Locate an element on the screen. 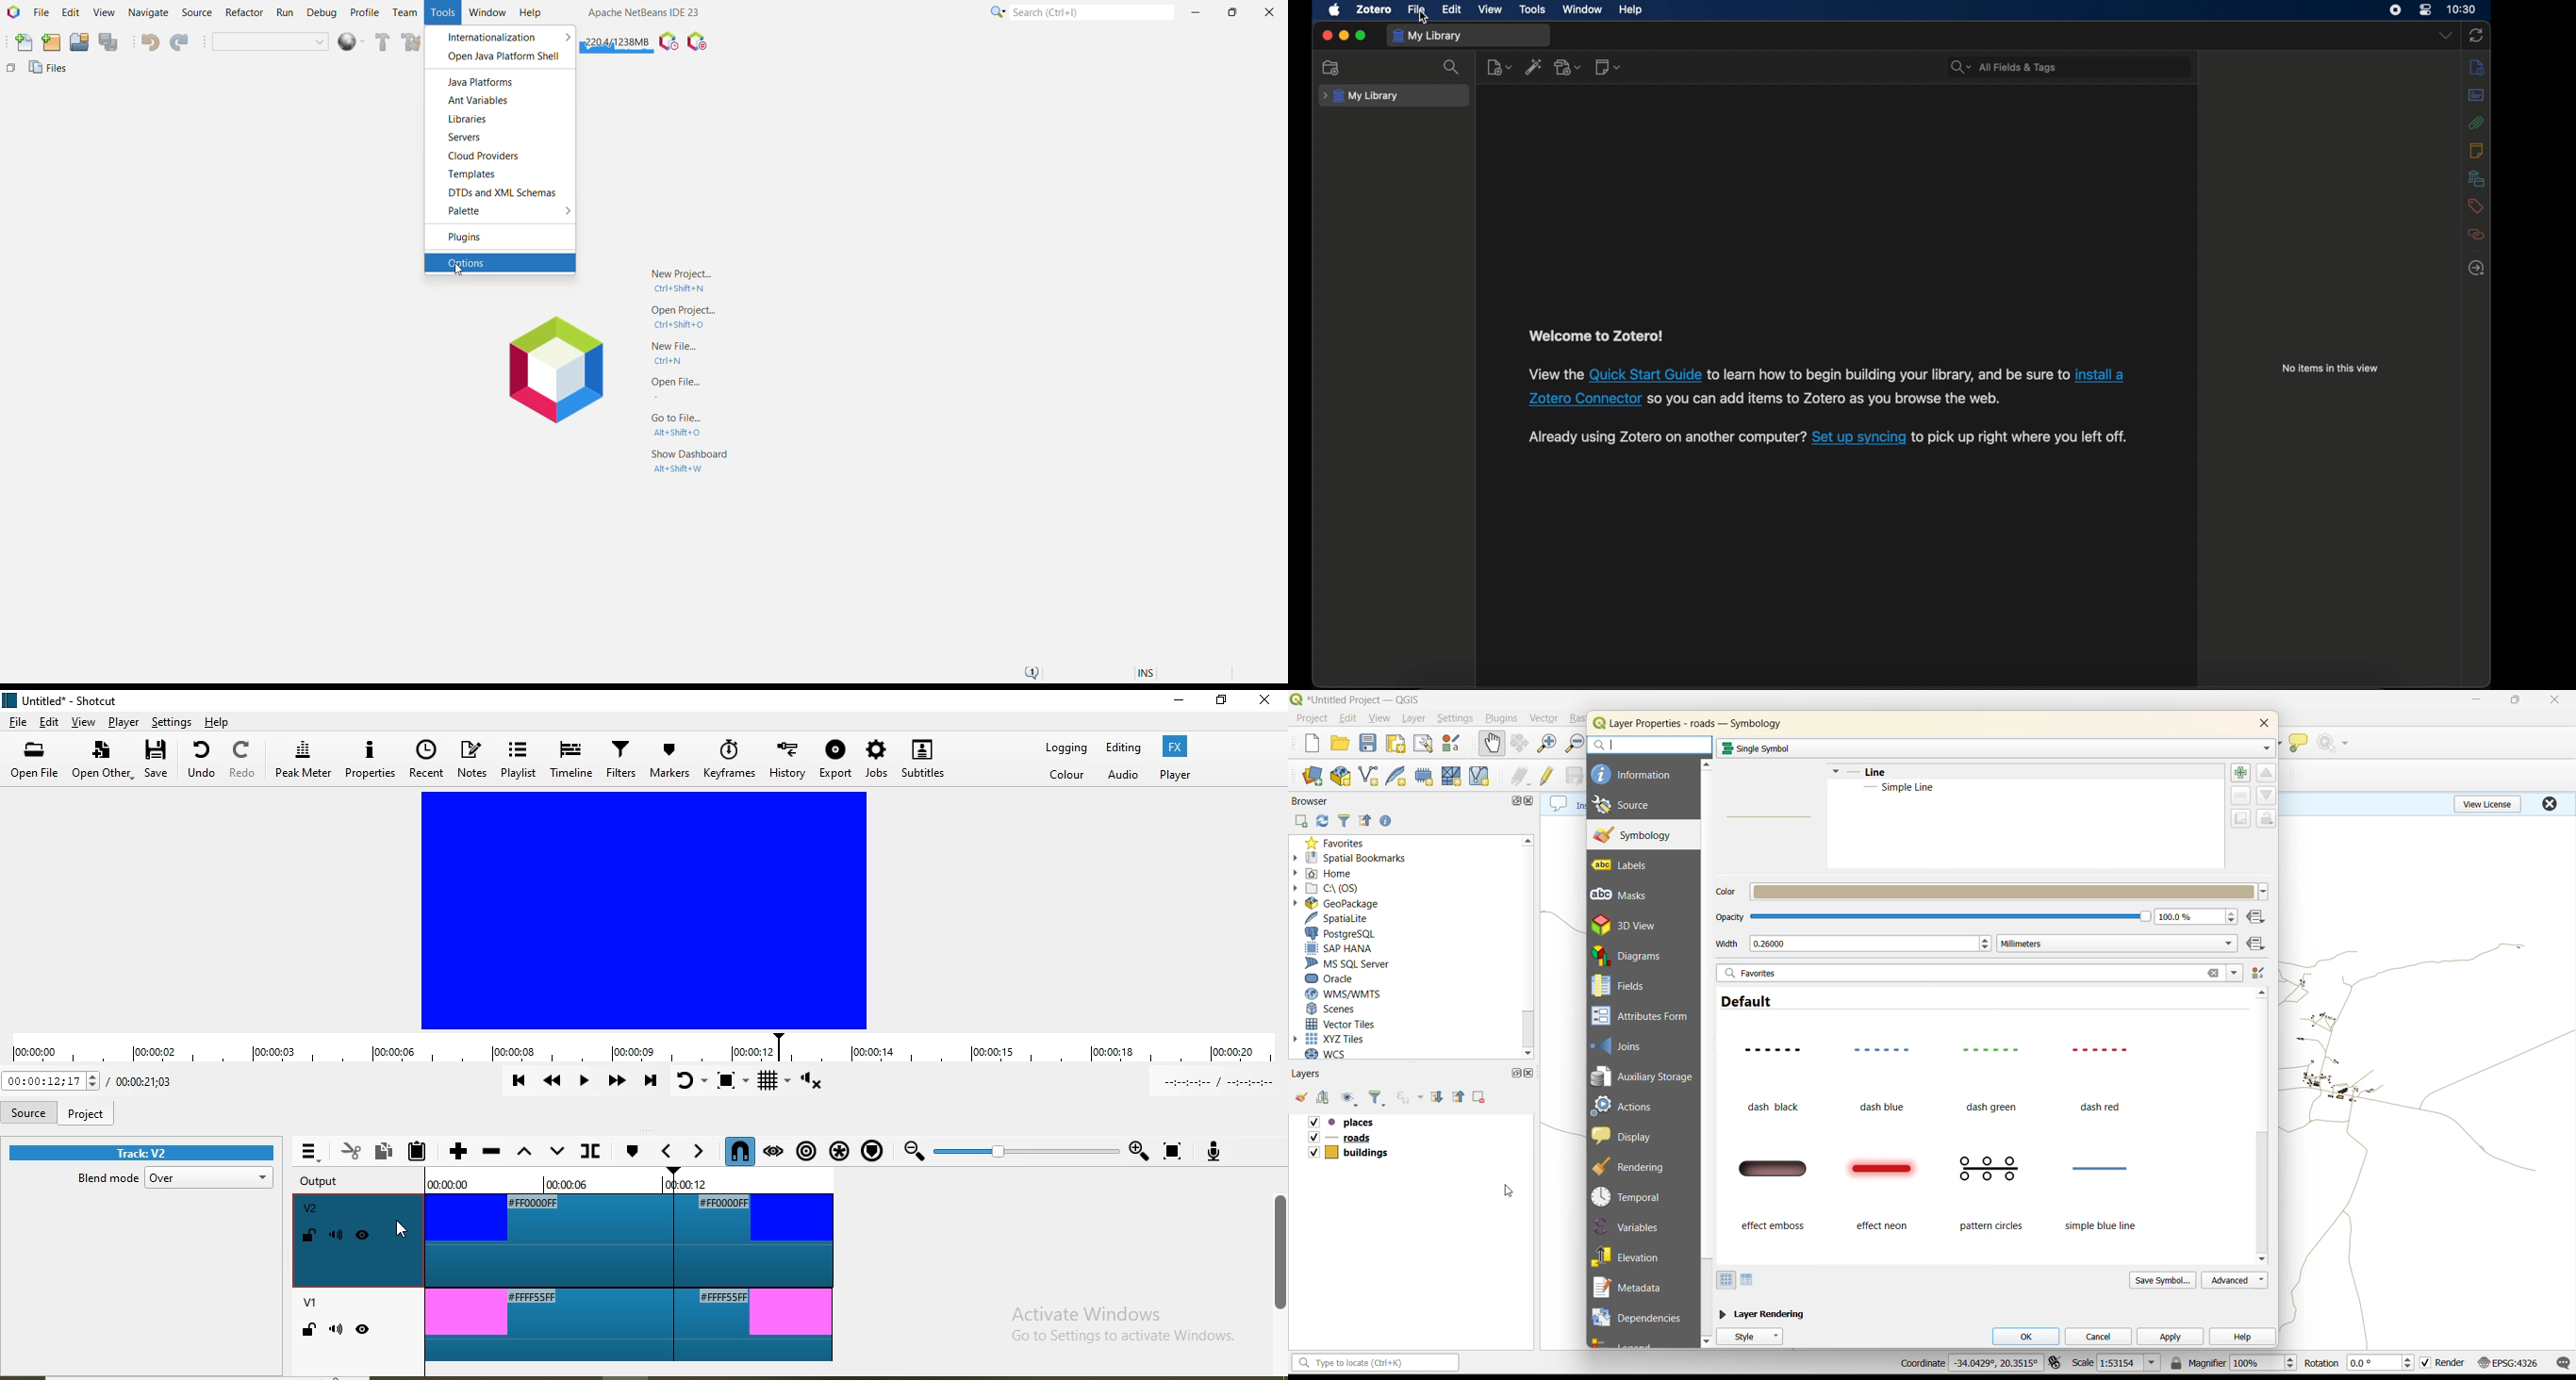 This screenshot has width=2576, height=1400. Lift is located at coordinates (526, 1154).